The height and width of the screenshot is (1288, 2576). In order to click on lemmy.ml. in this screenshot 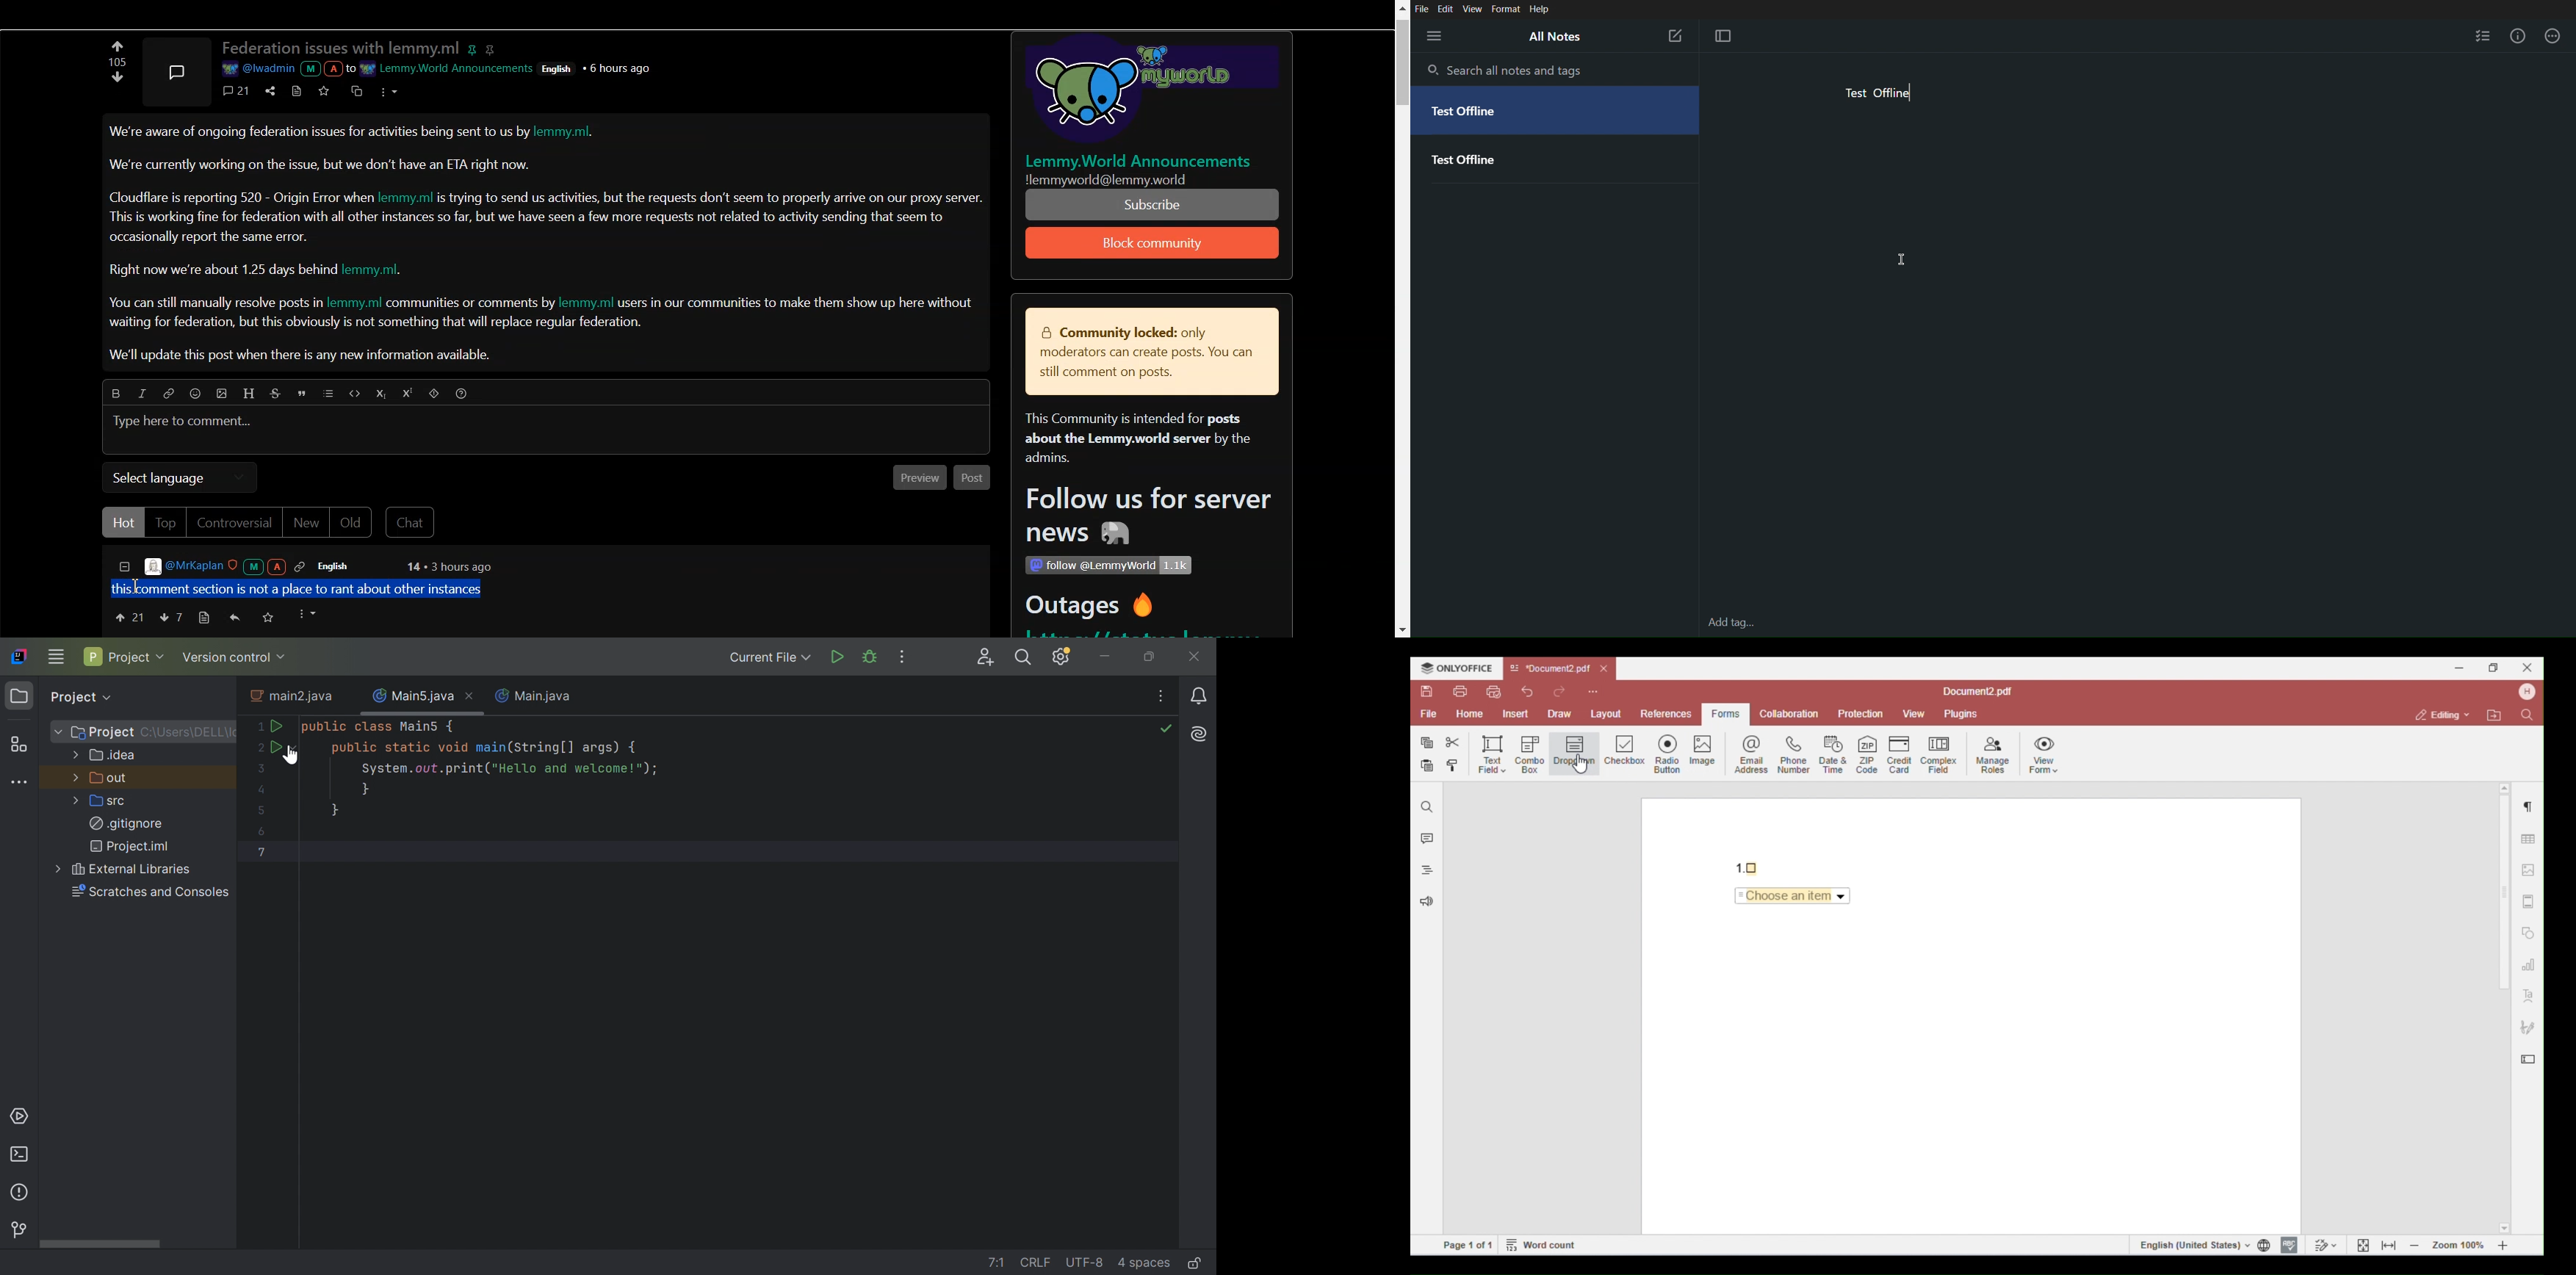, I will do `click(571, 134)`.